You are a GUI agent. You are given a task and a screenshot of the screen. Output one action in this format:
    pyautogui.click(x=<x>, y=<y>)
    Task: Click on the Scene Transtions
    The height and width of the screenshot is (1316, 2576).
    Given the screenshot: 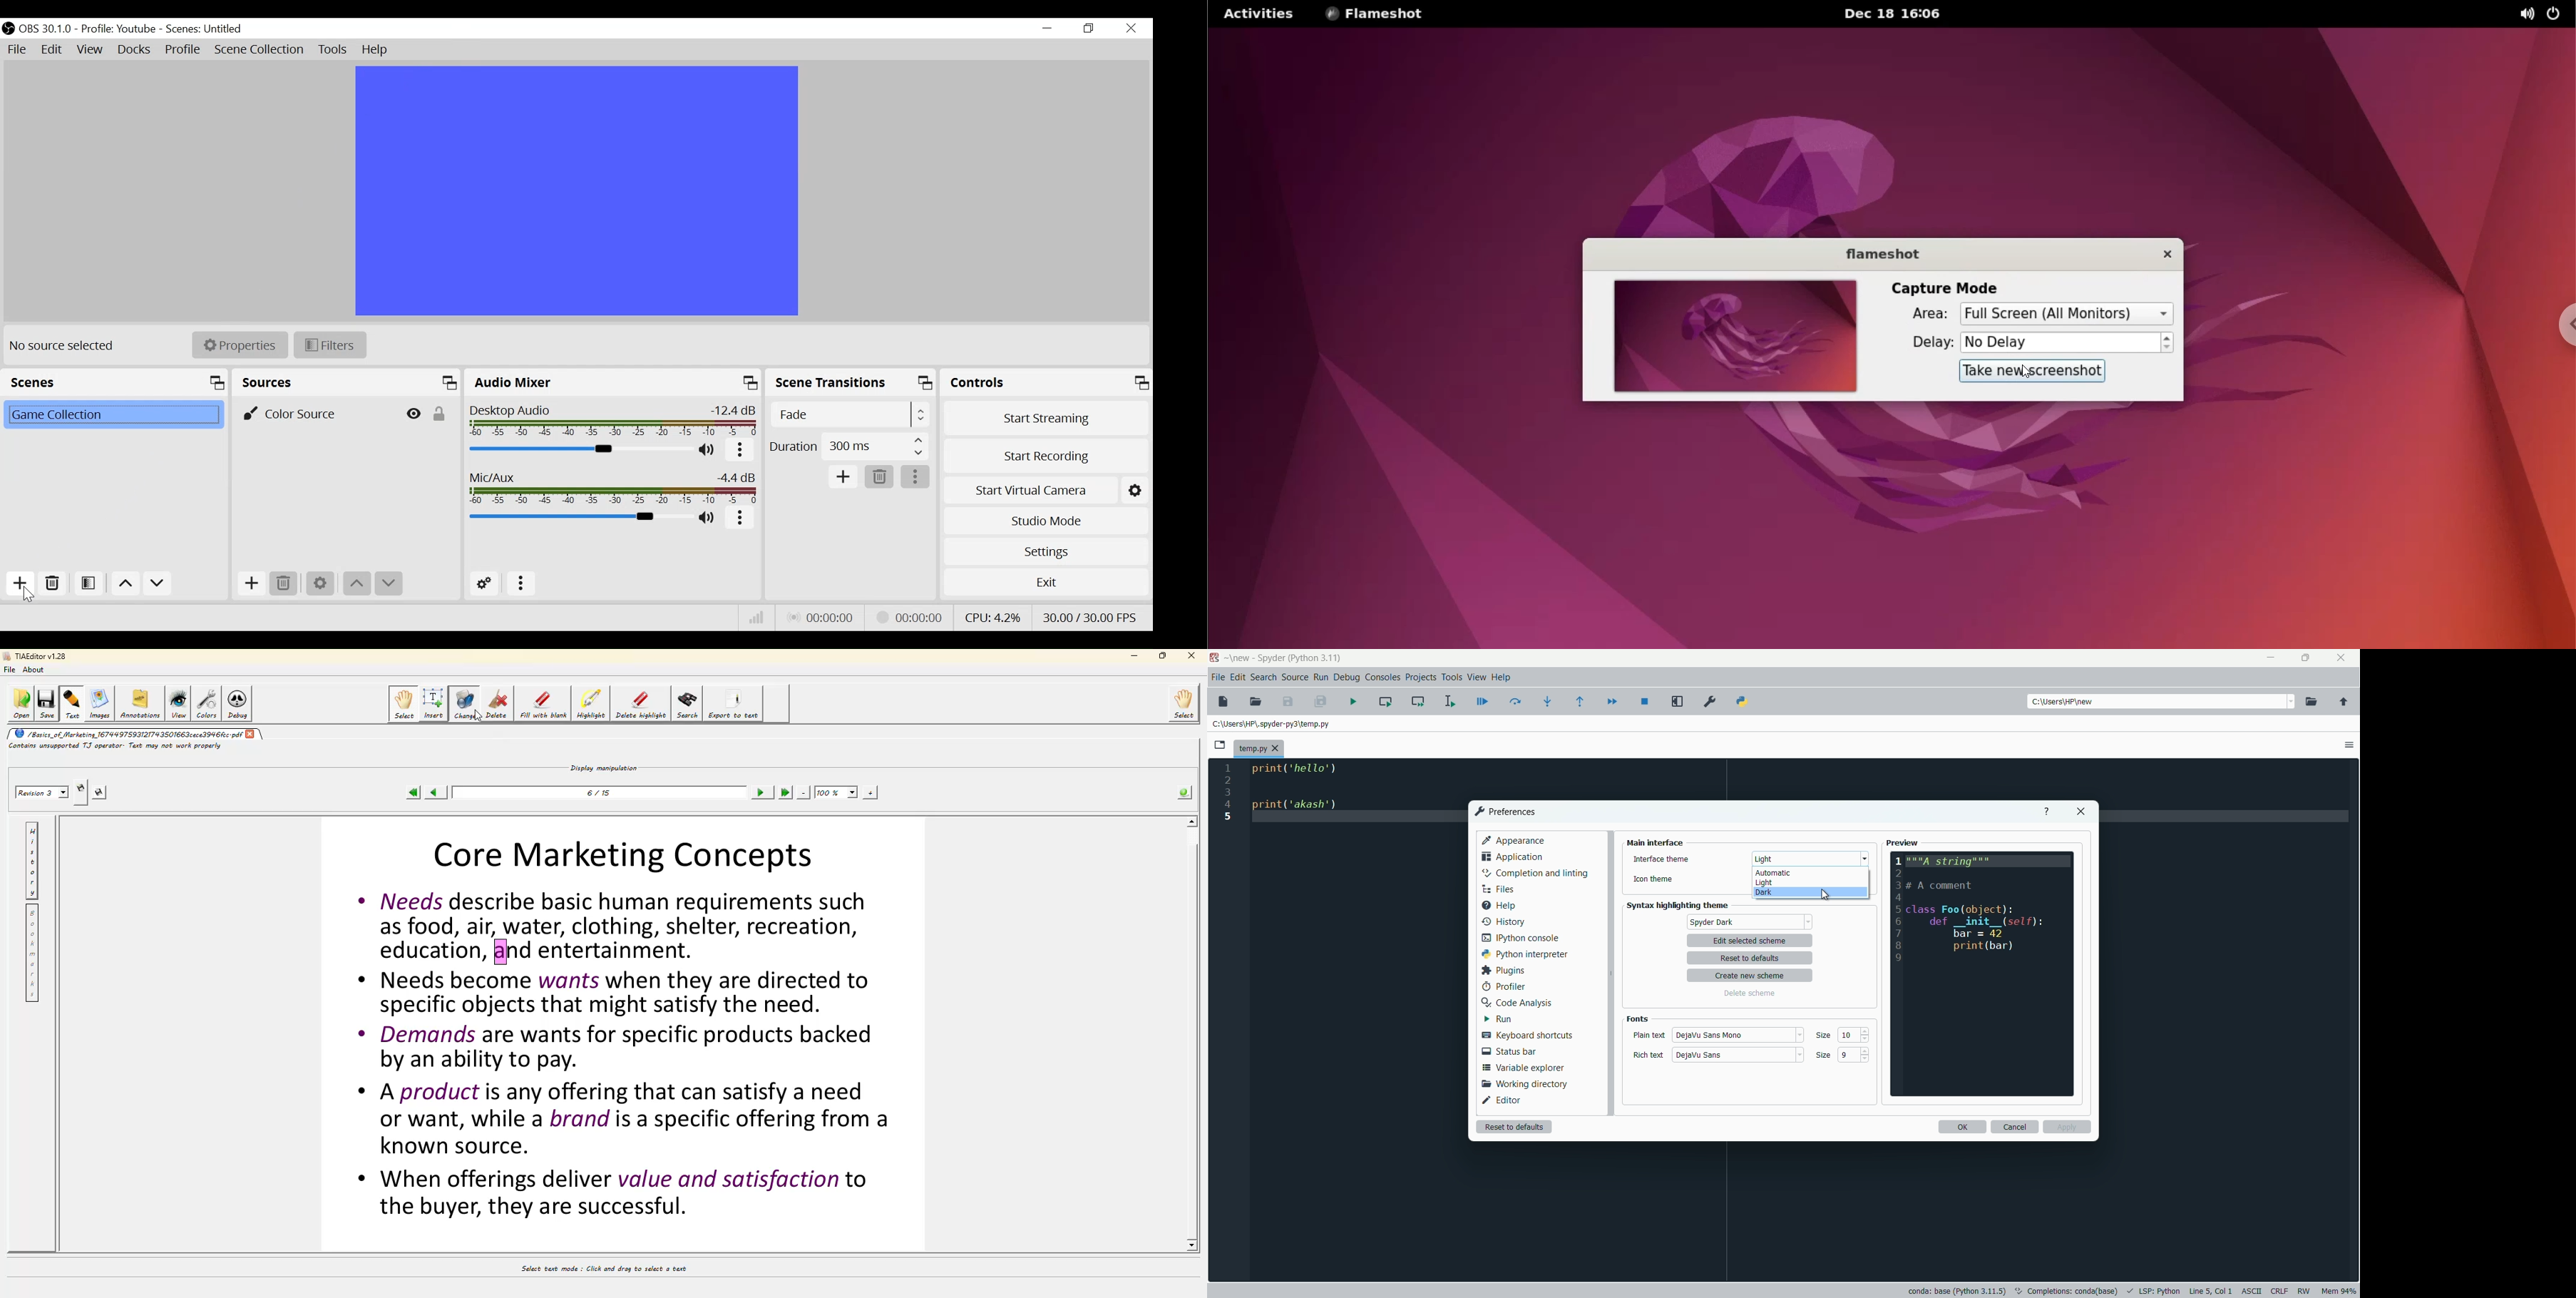 What is the action you would take?
    pyautogui.click(x=852, y=383)
    